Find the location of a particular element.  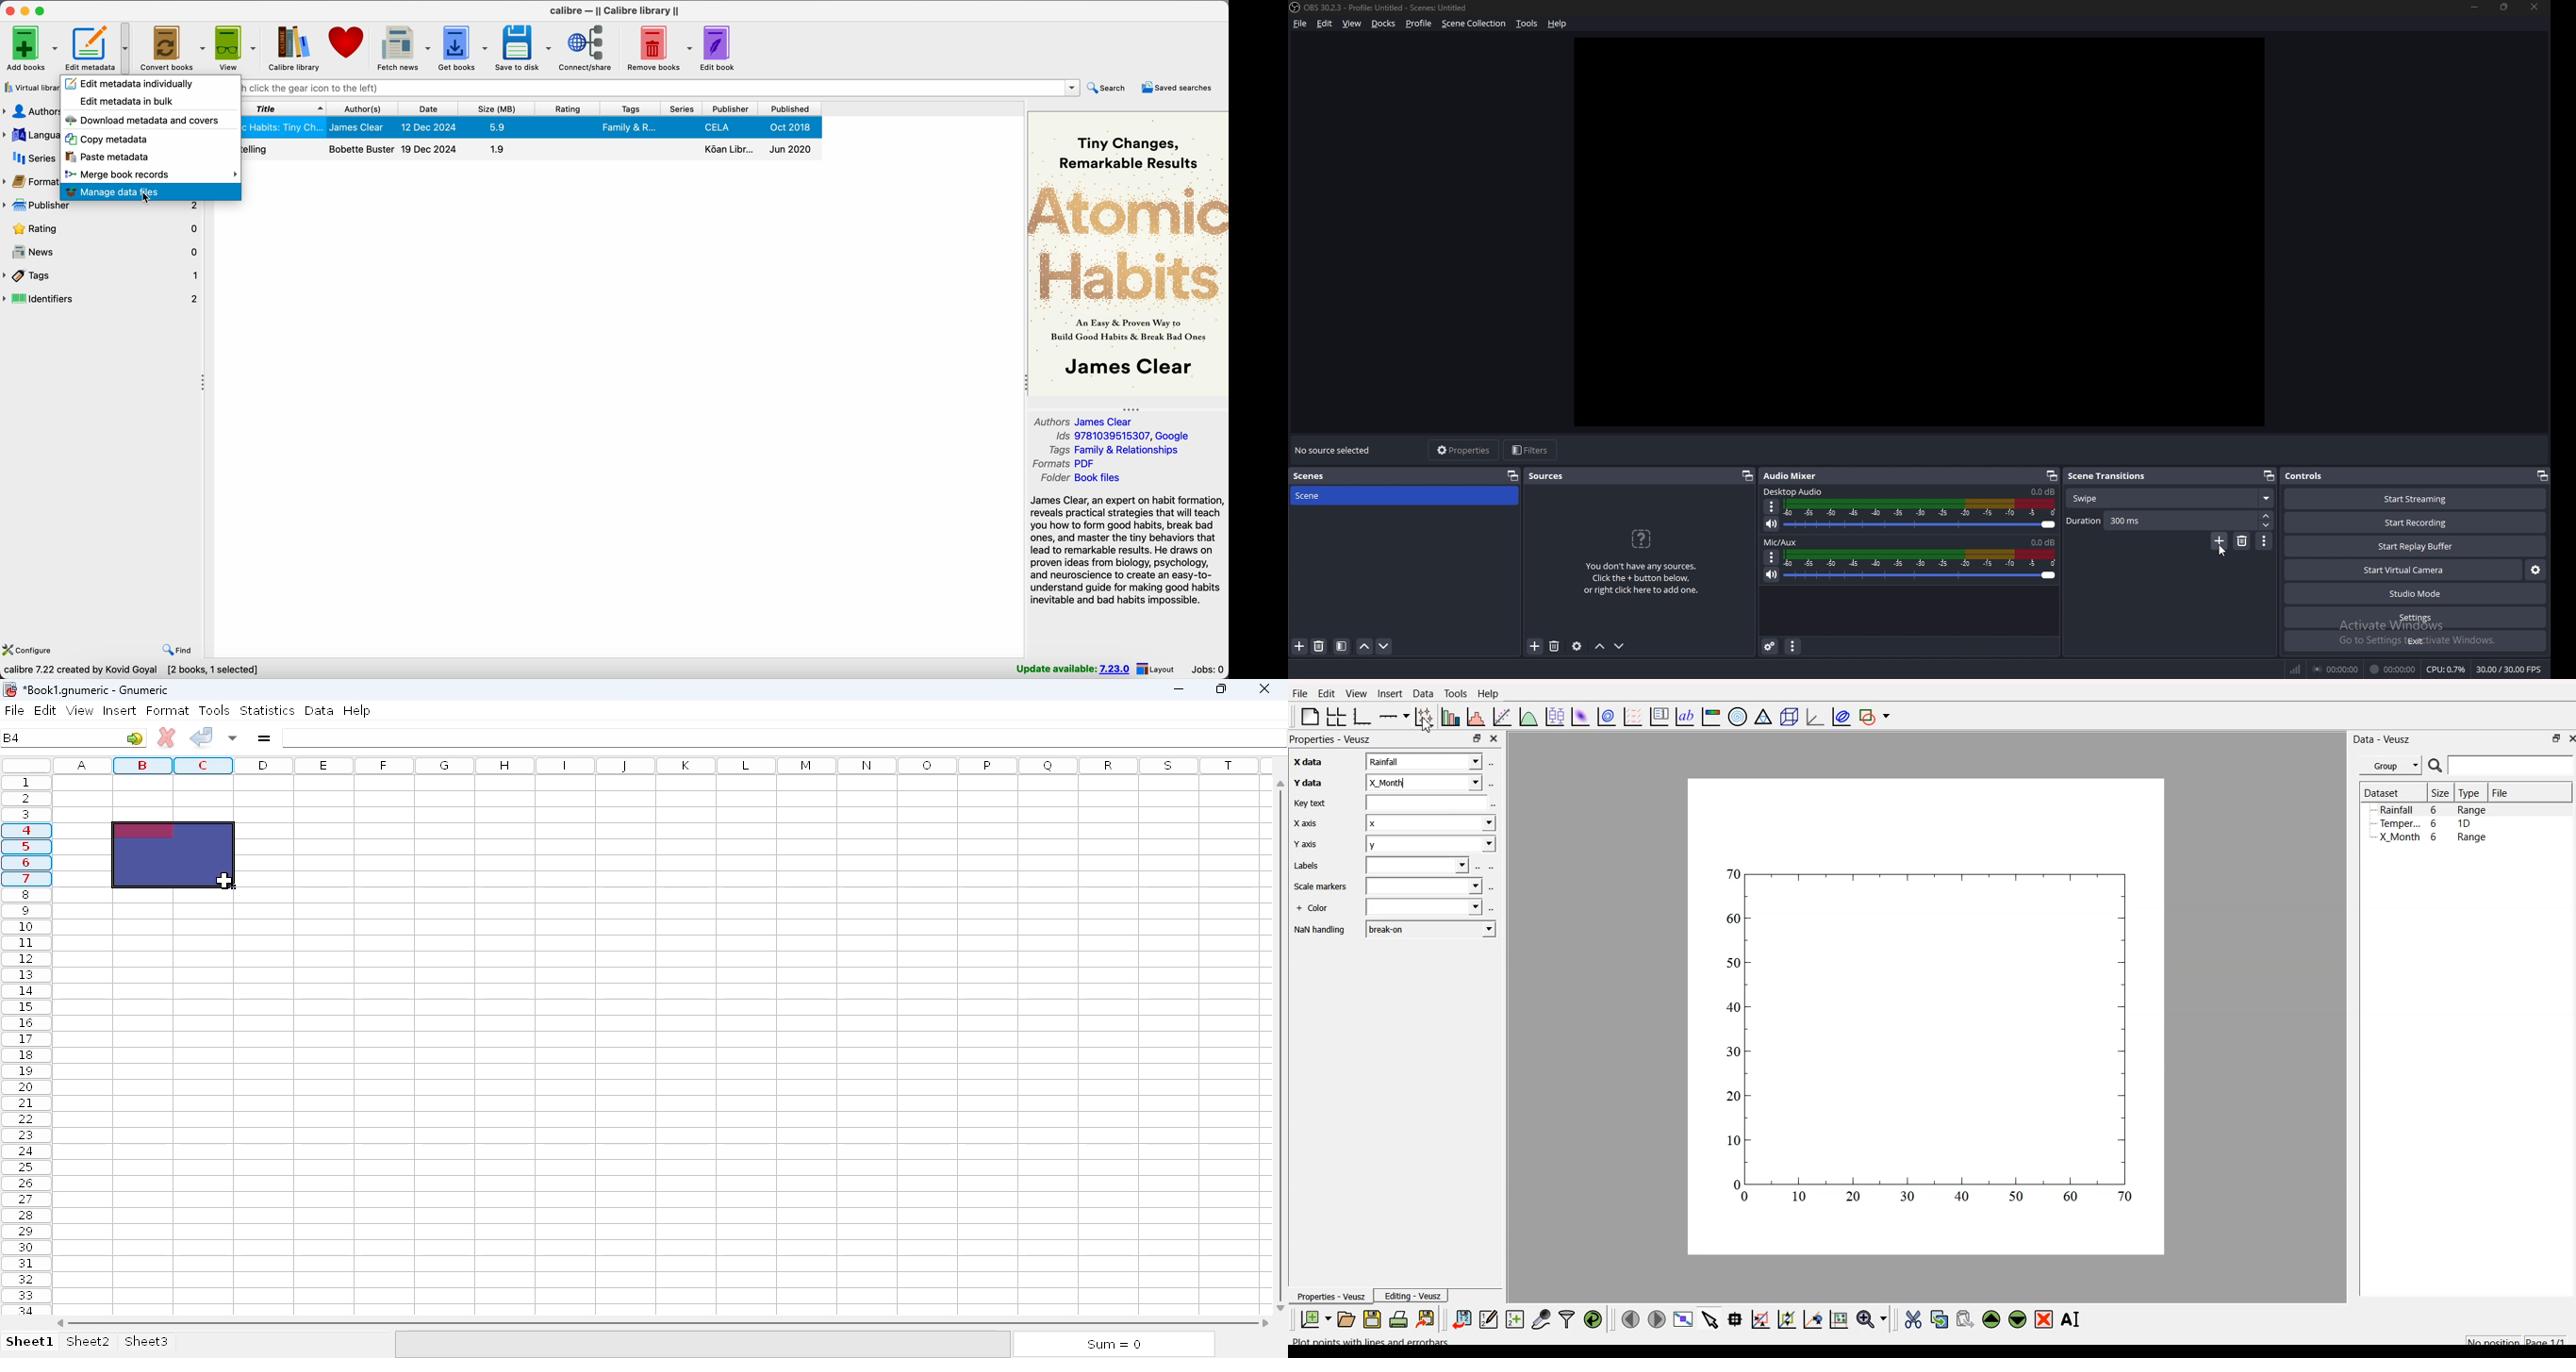

Manage data files is located at coordinates (151, 192).